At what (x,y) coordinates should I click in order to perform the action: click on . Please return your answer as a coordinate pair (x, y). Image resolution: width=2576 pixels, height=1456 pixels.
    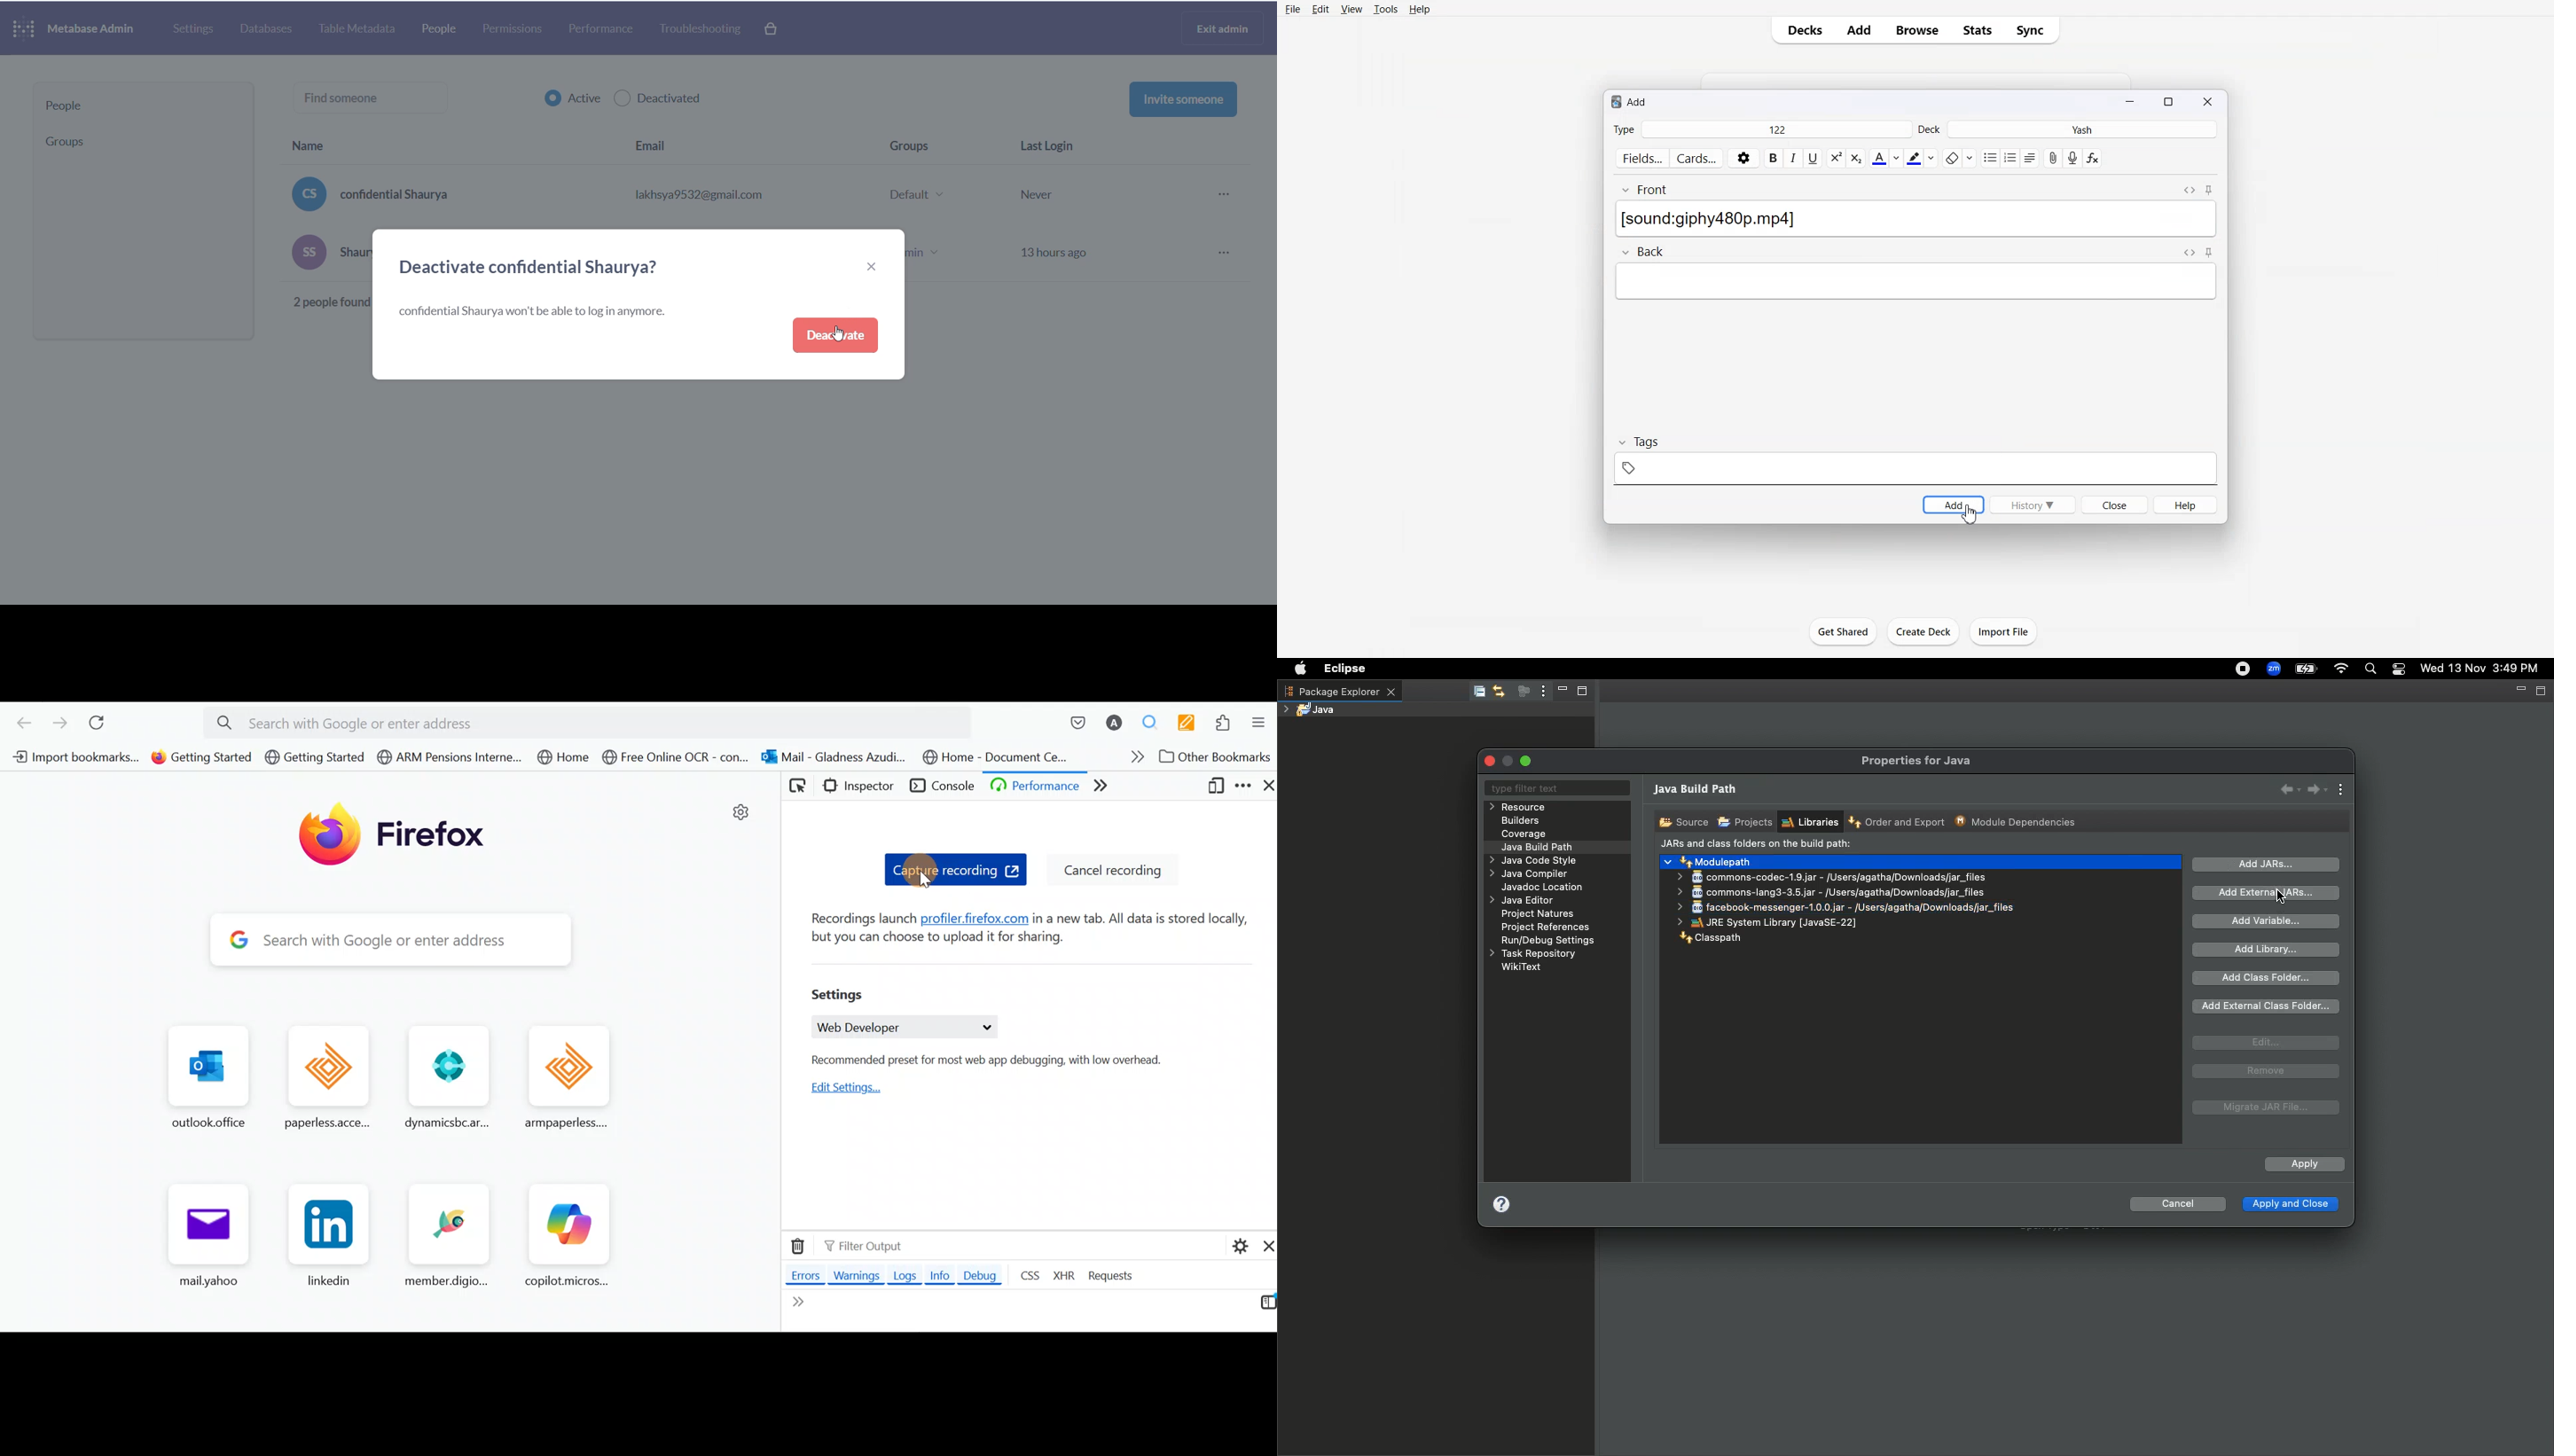
    Looking at the image, I should click on (1916, 281).